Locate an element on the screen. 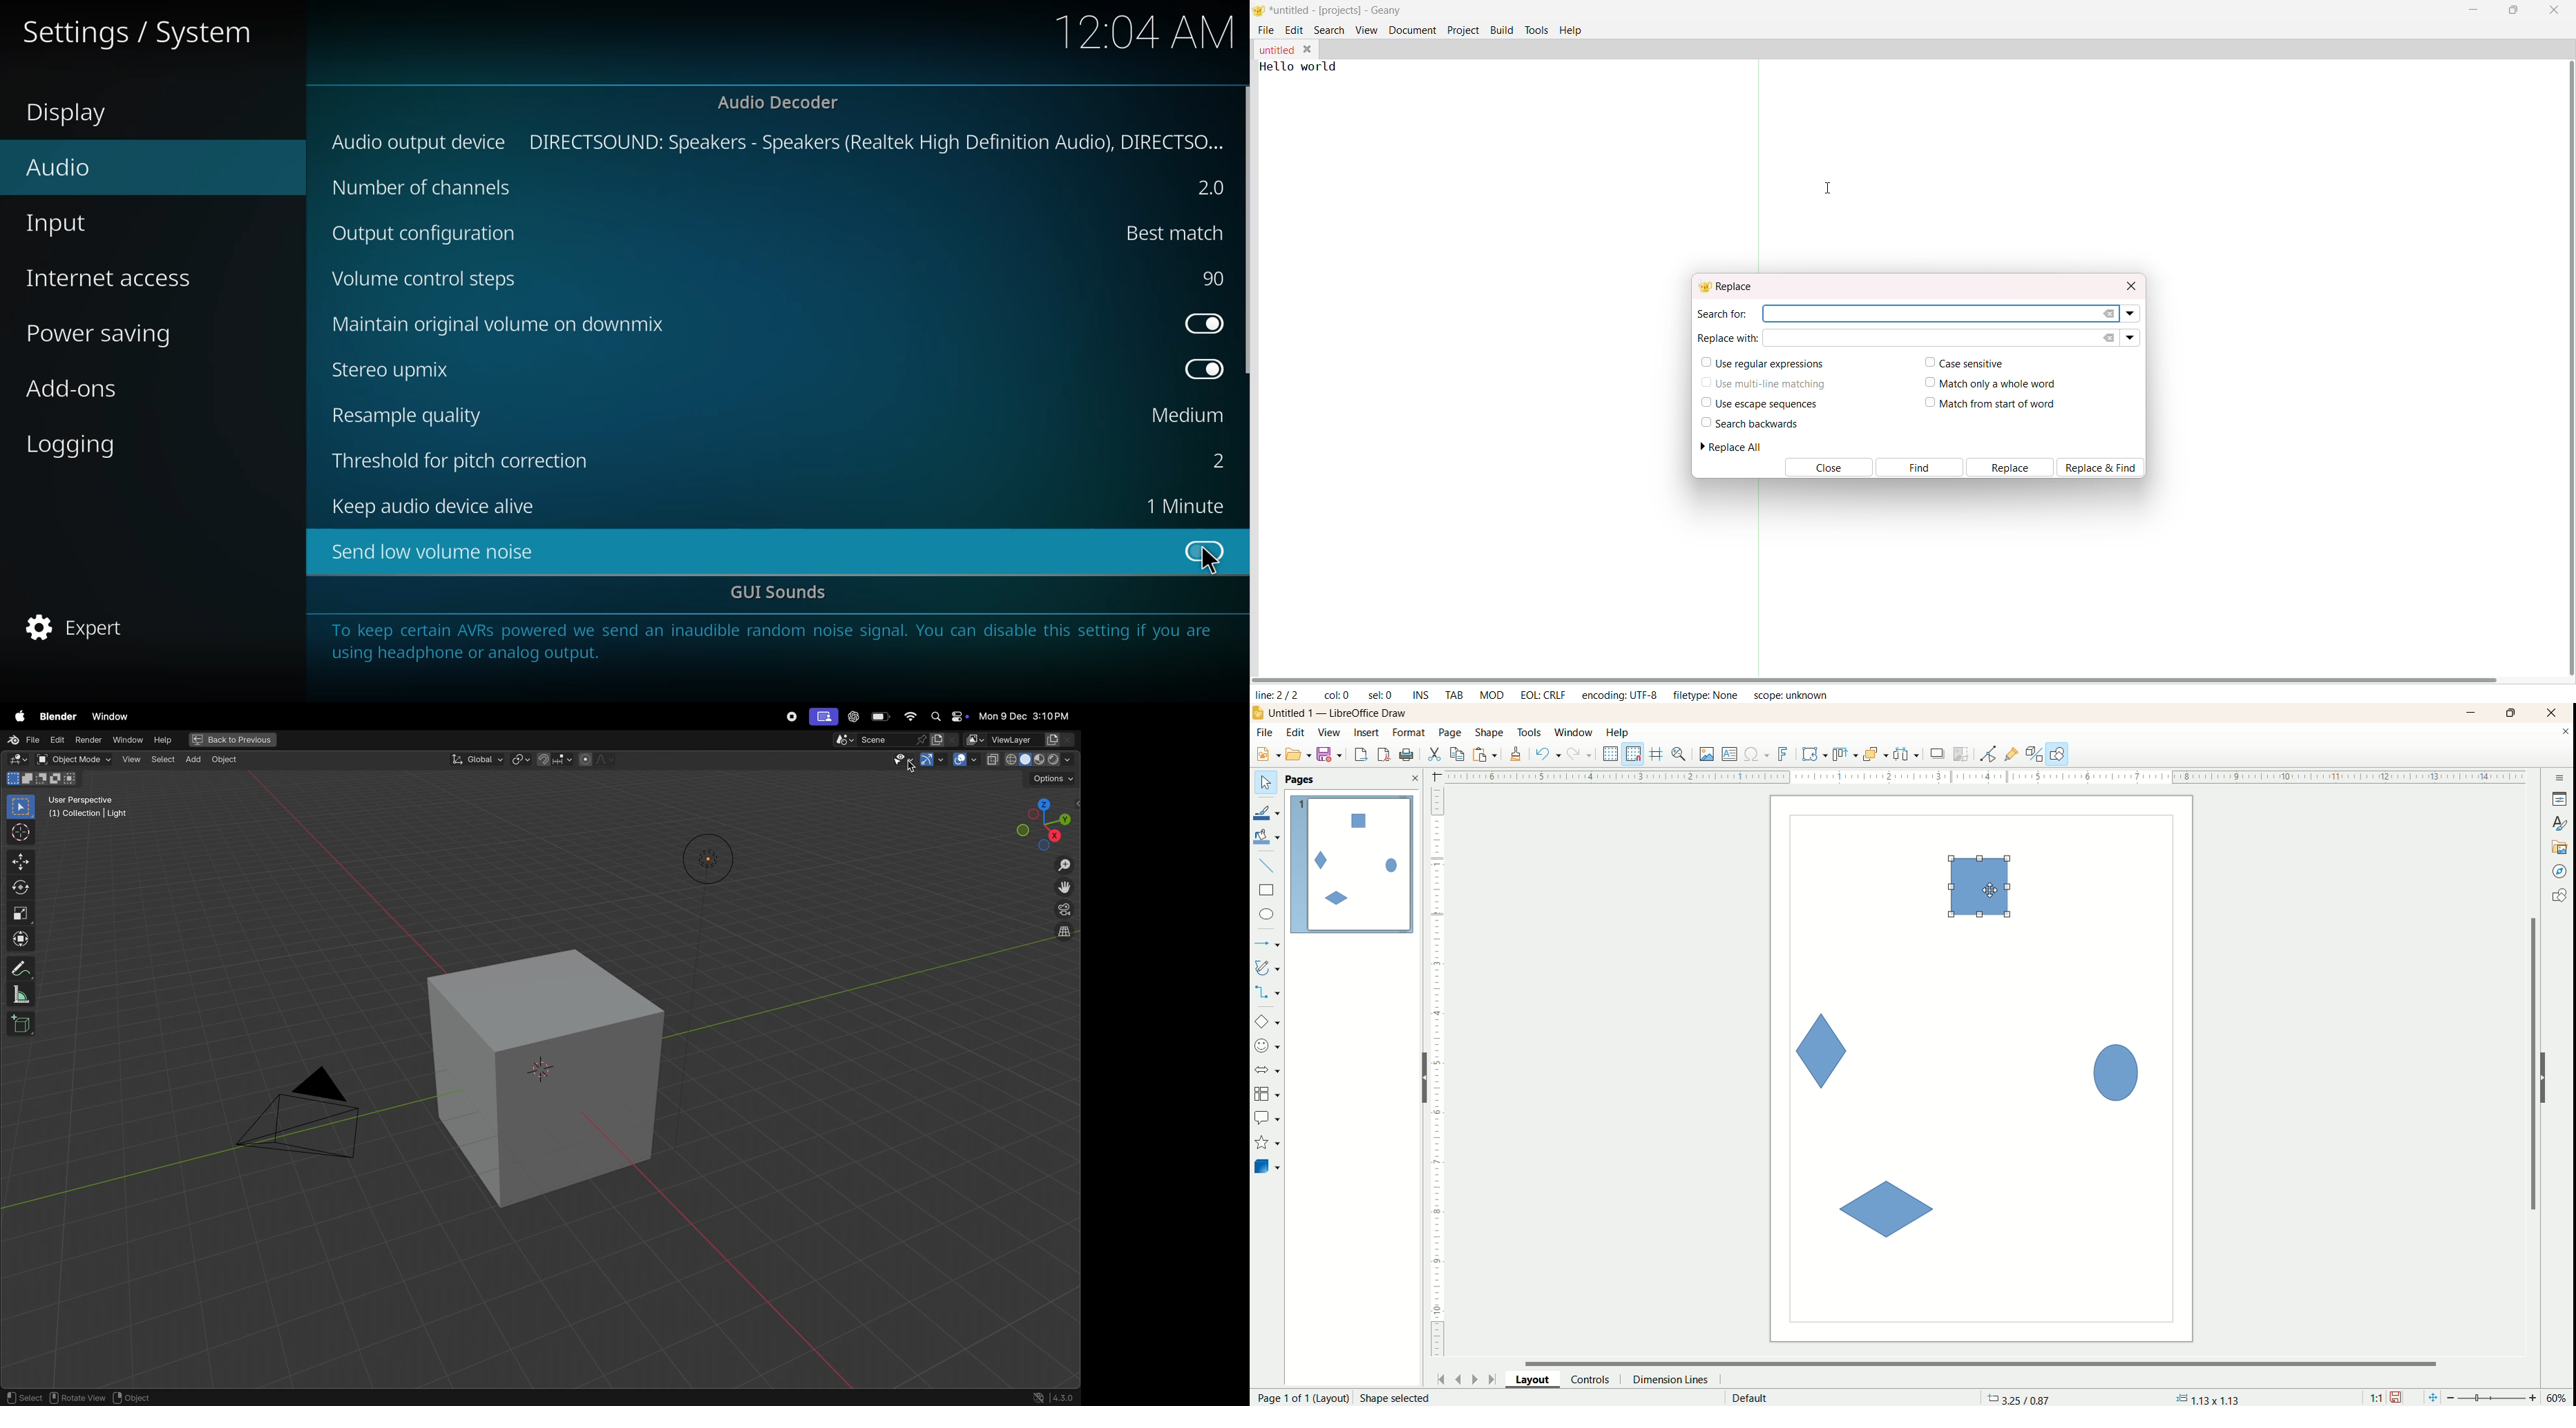  view is located at coordinates (131, 761).